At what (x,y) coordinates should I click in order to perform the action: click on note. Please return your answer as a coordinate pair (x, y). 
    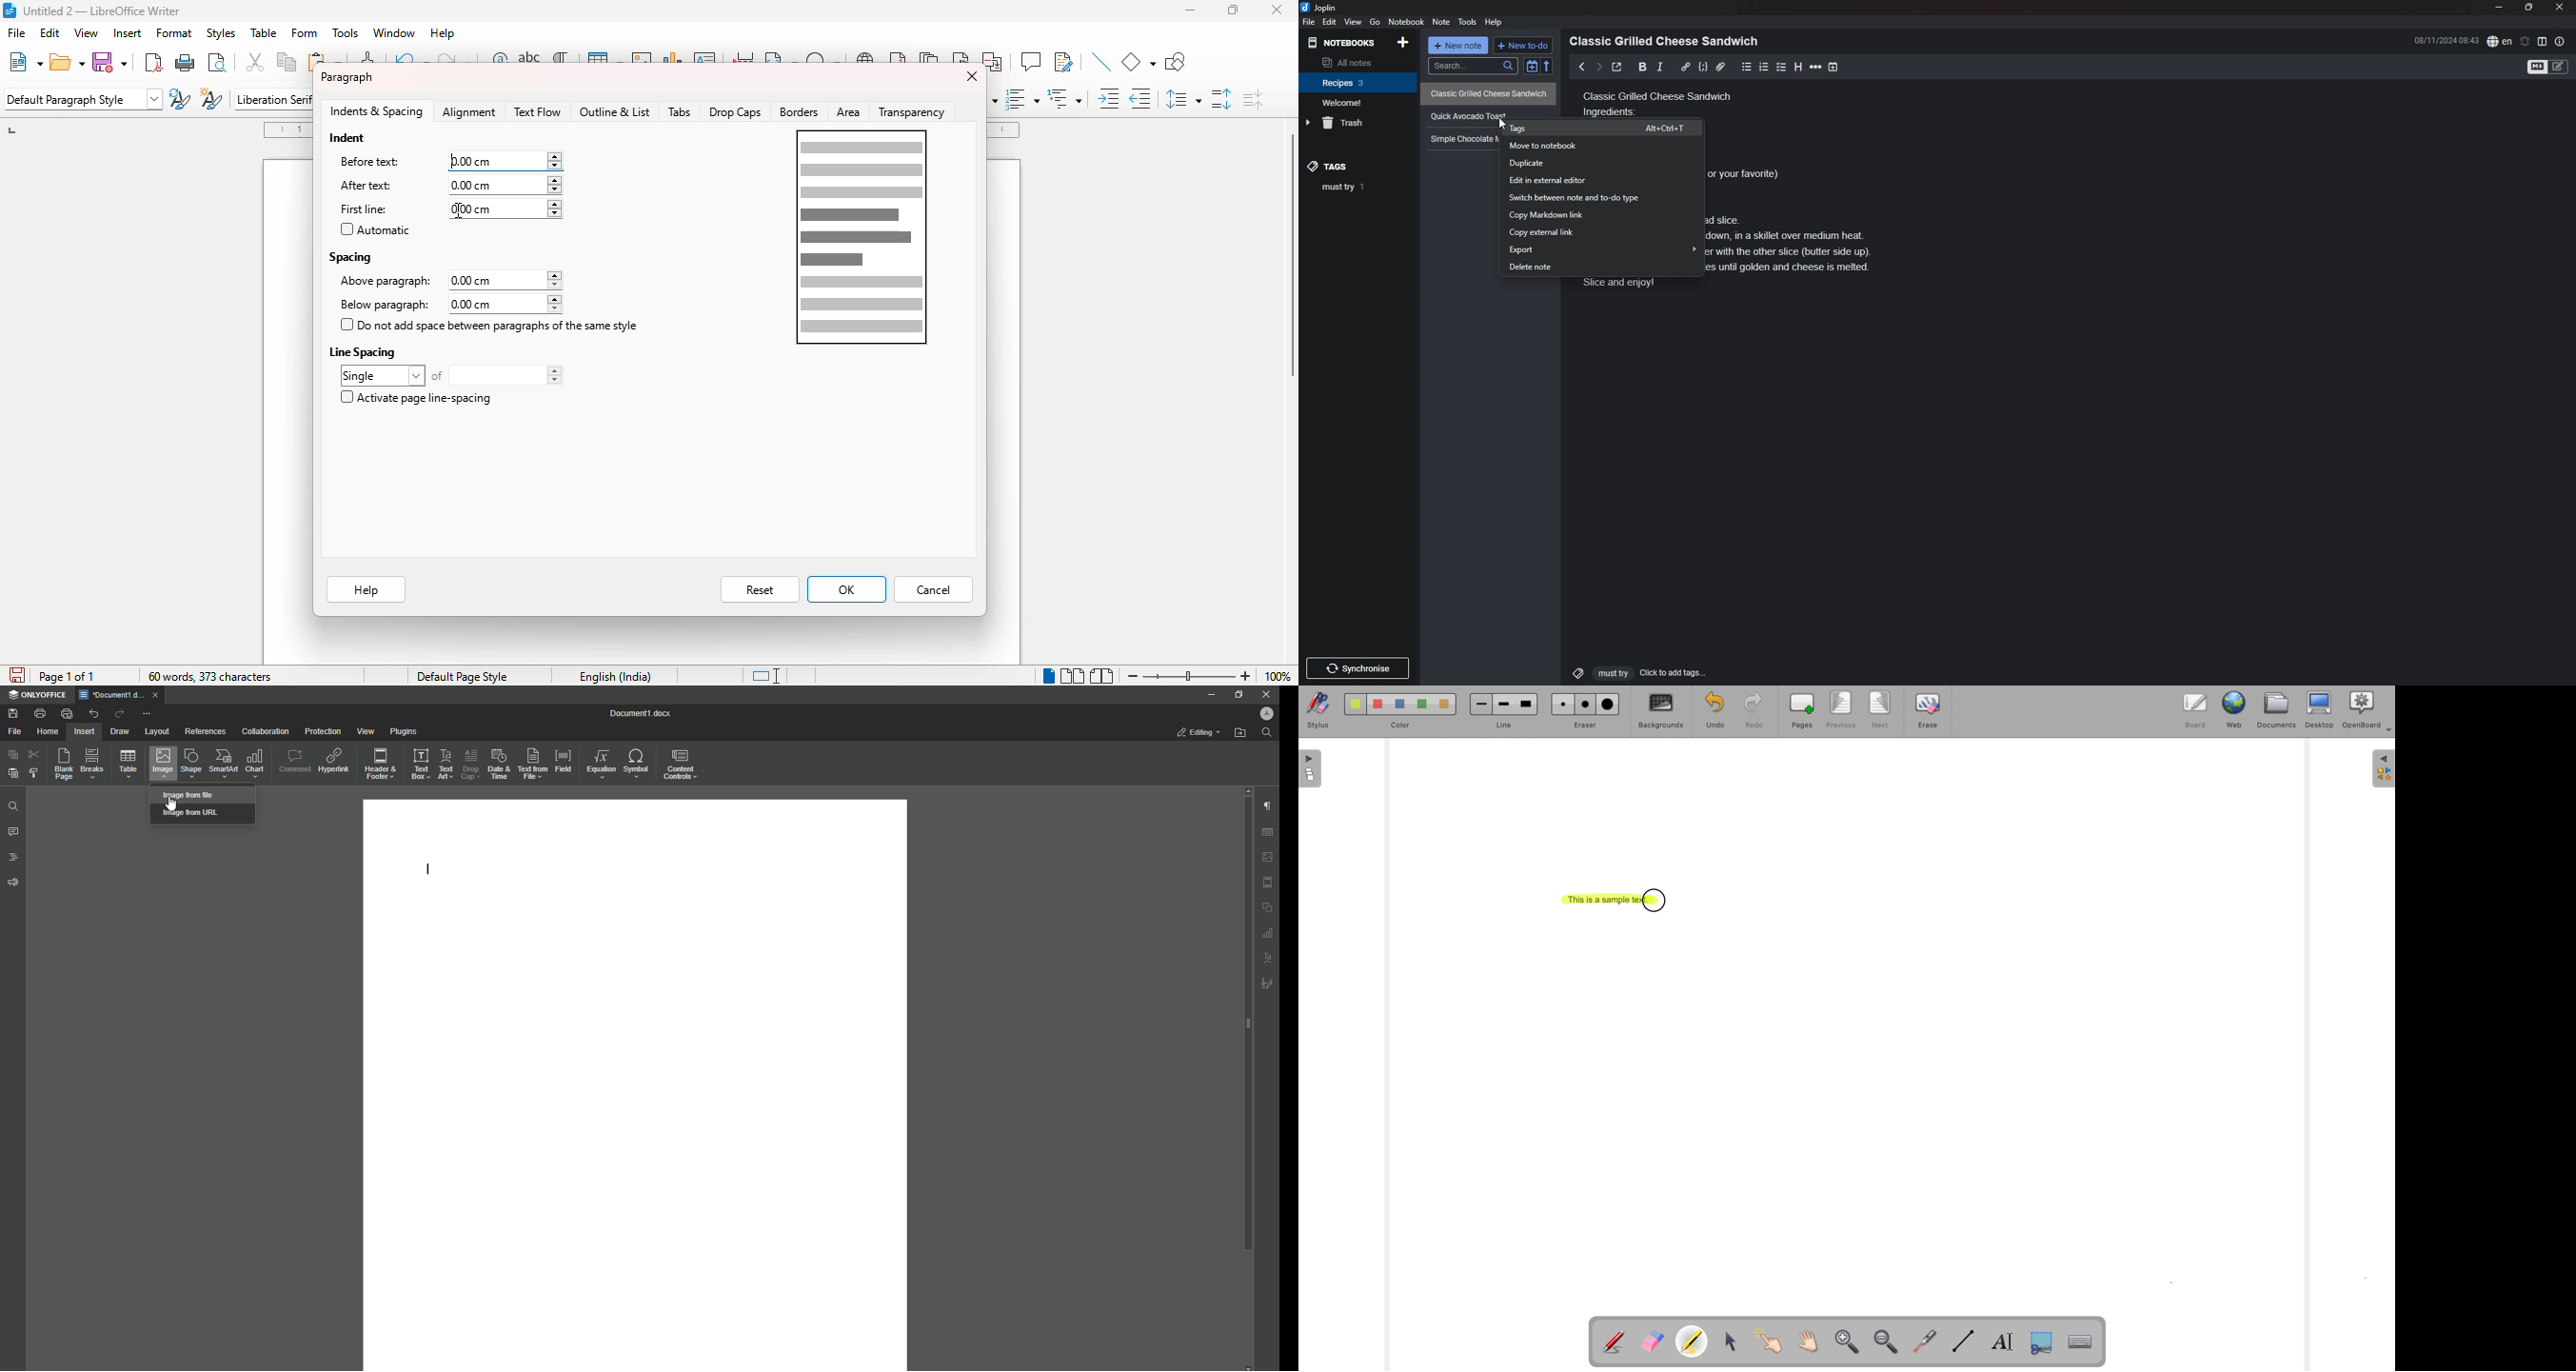
    Looking at the image, I should click on (1441, 23).